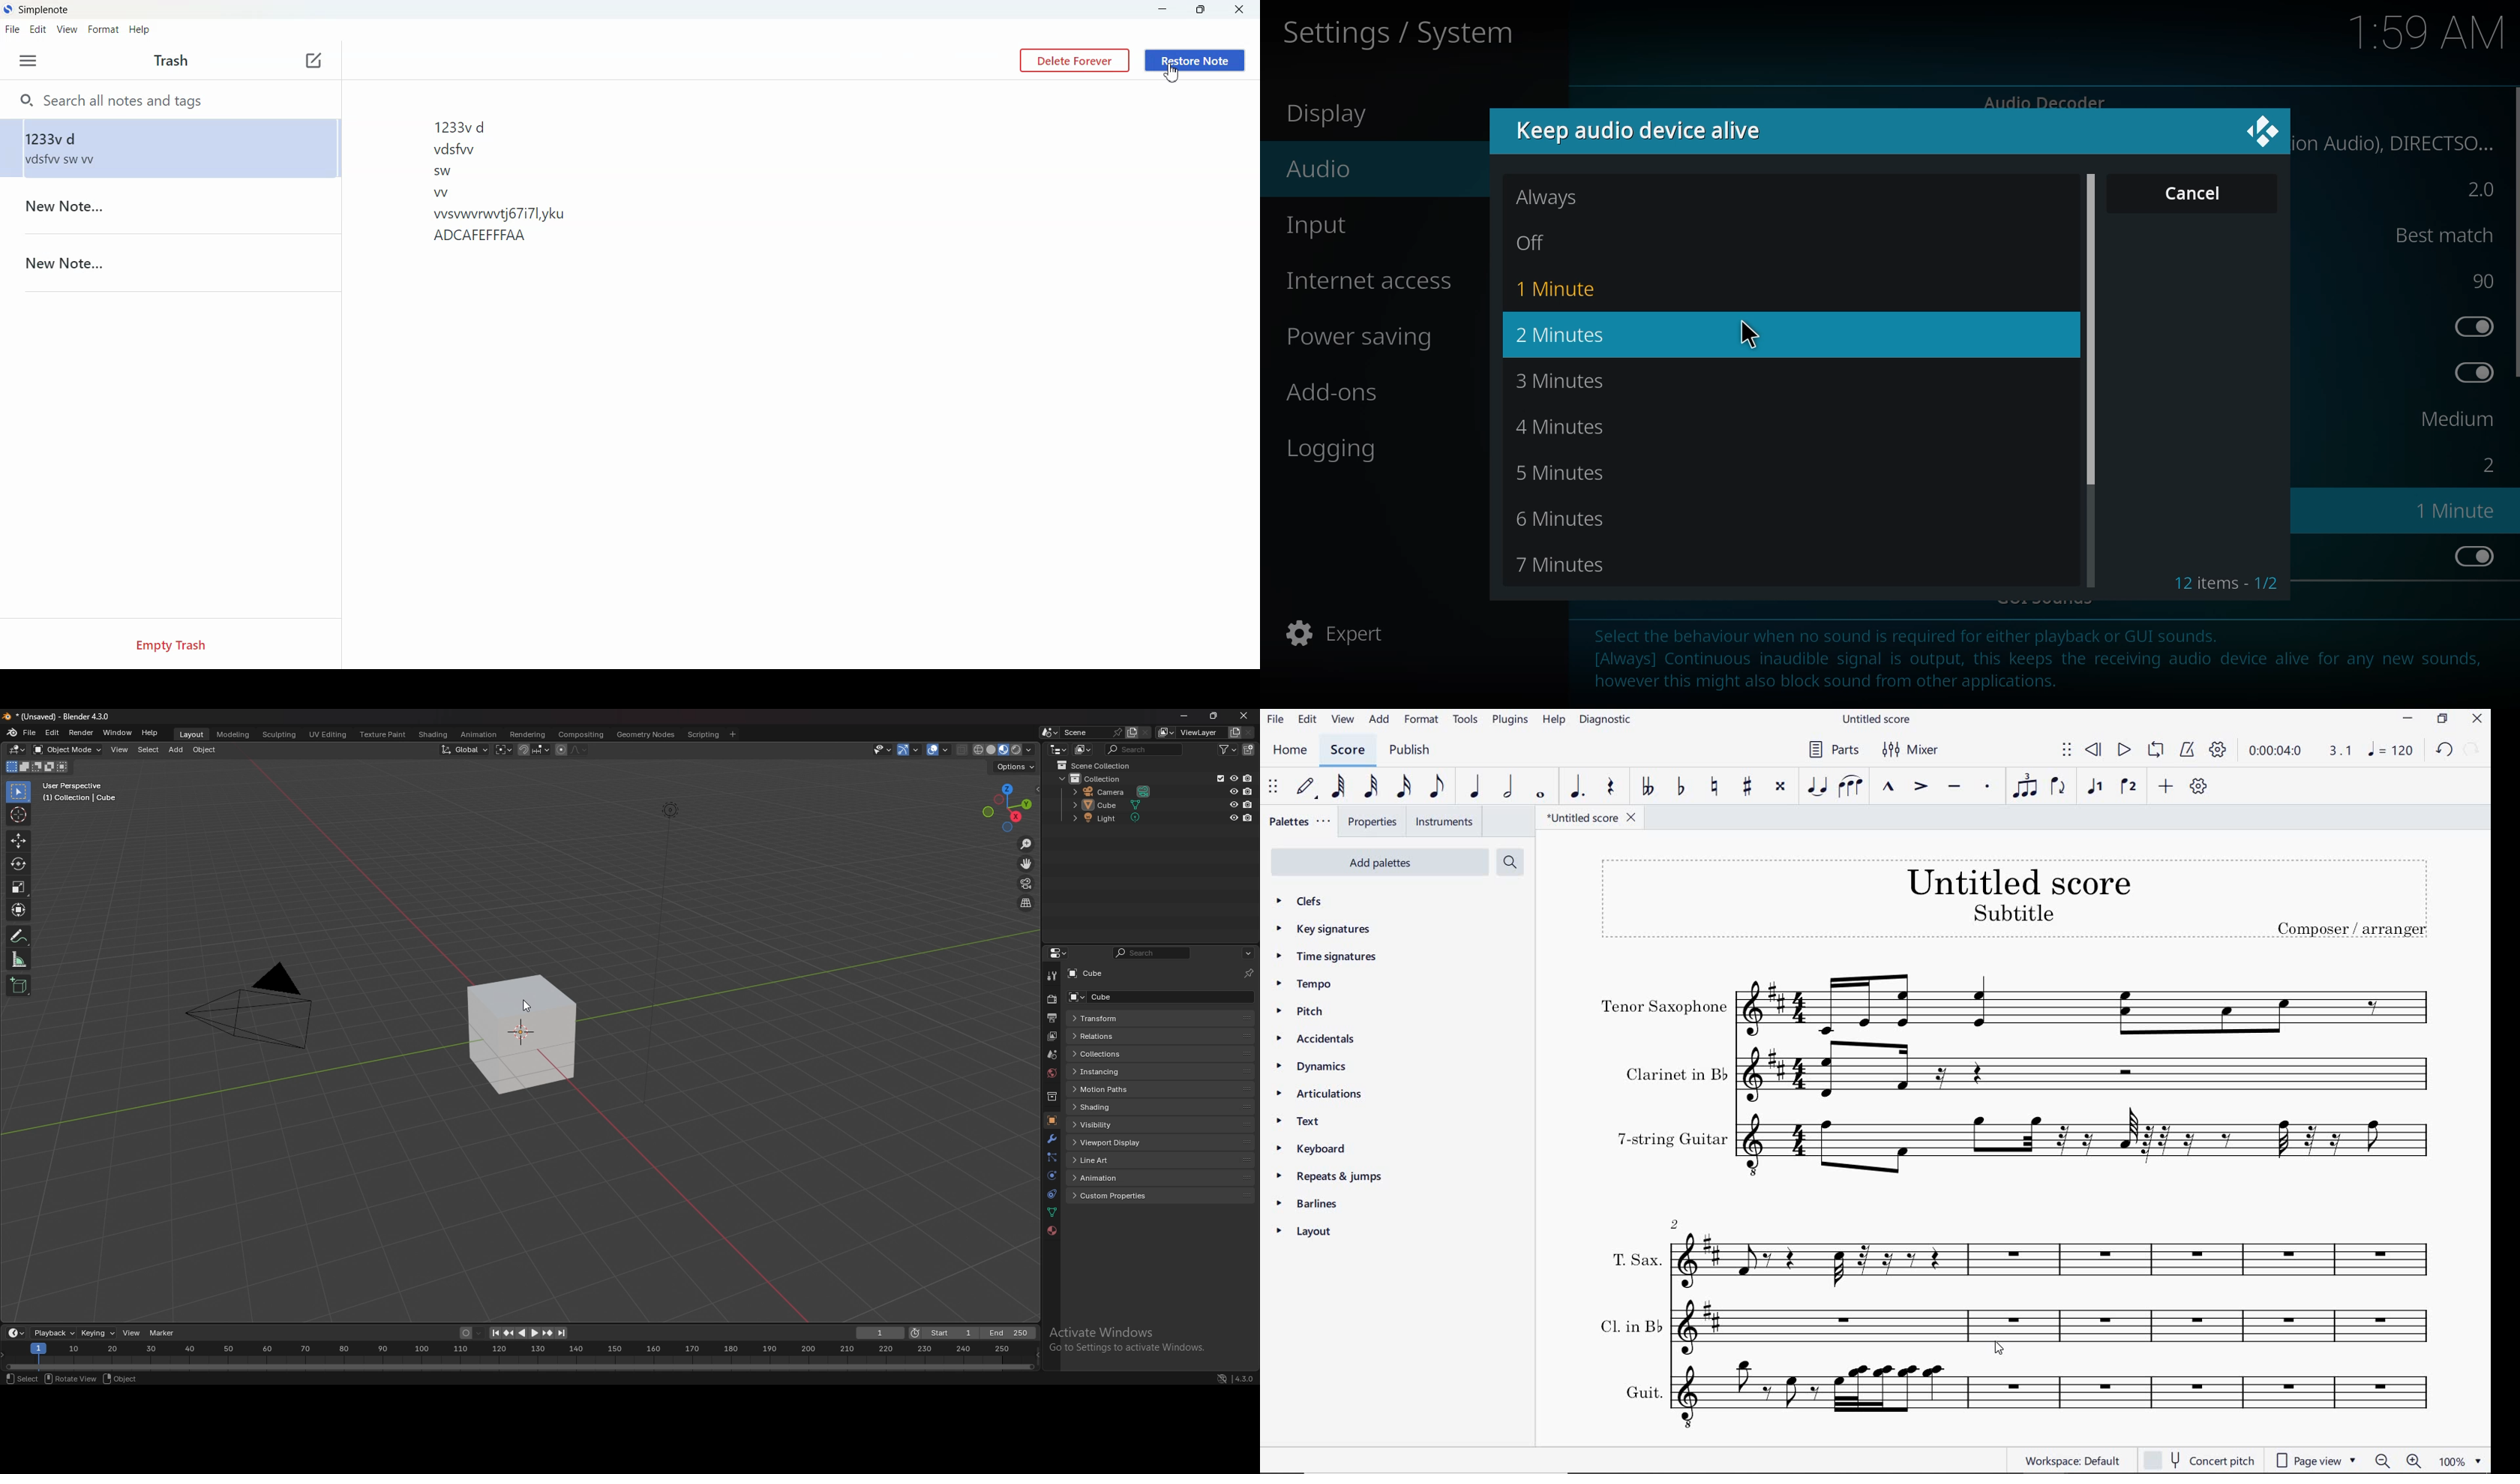 The height and width of the screenshot is (1484, 2520). I want to click on PLUGINS, so click(1512, 723).